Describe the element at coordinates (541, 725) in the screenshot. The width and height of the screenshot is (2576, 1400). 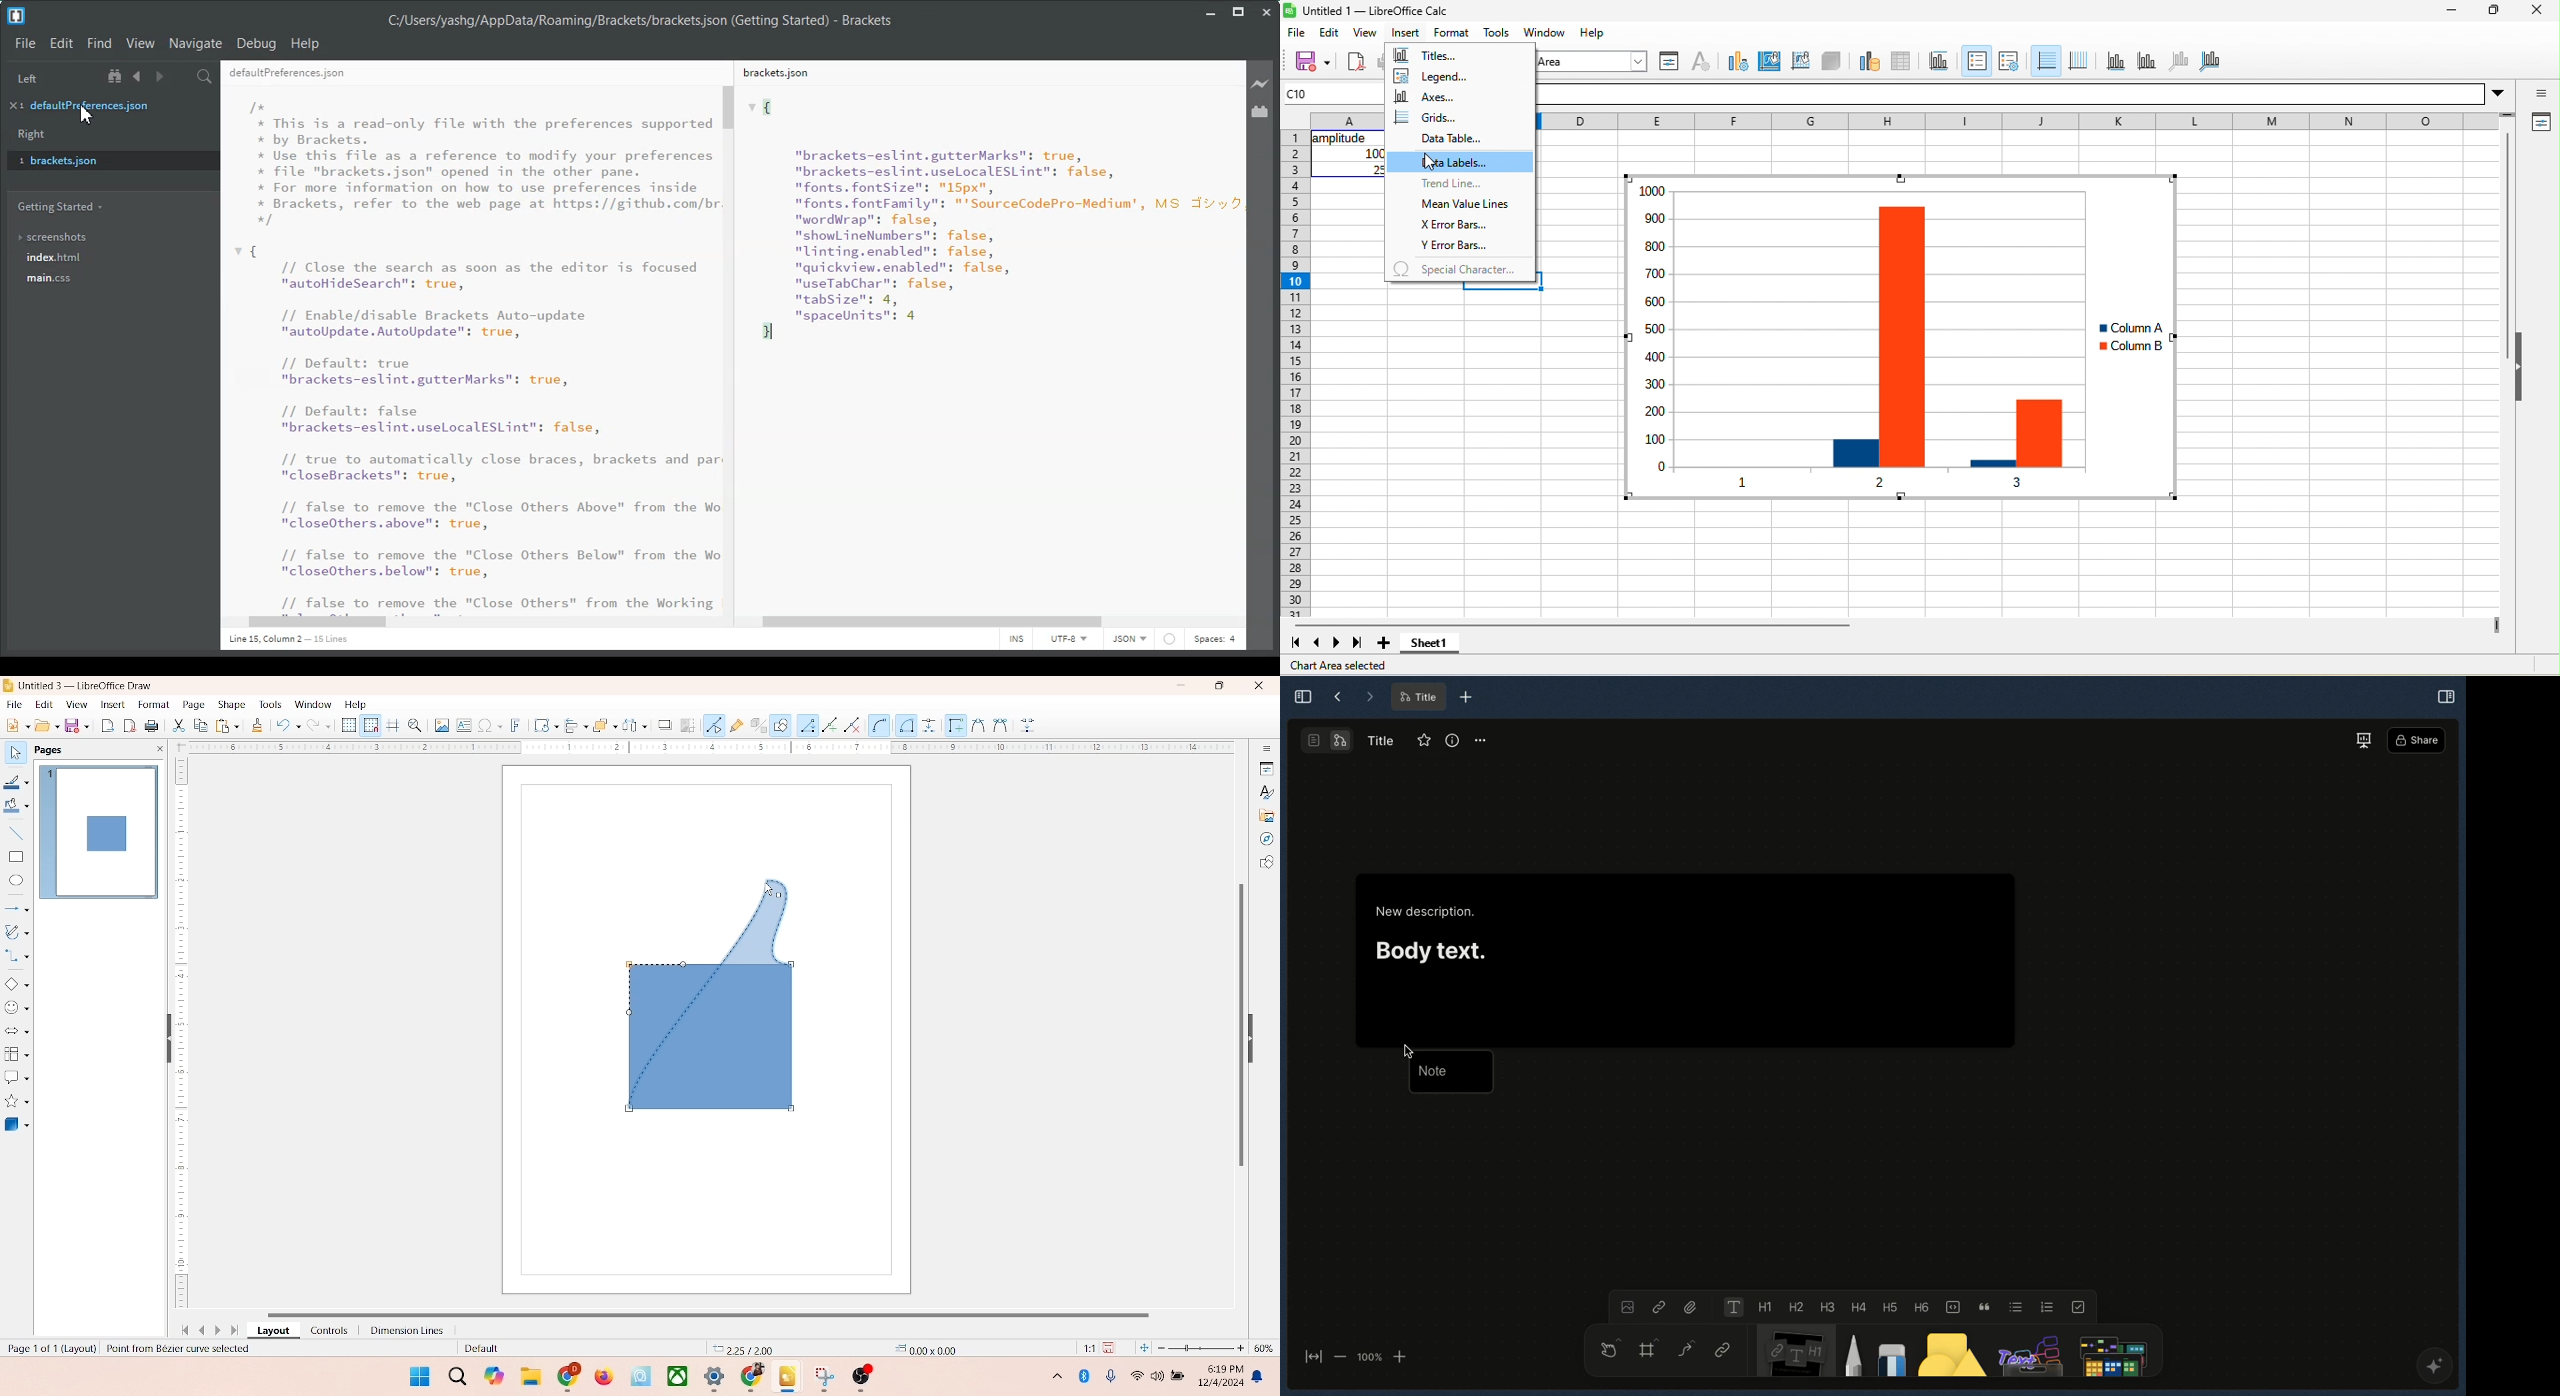
I see `transformation` at that location.